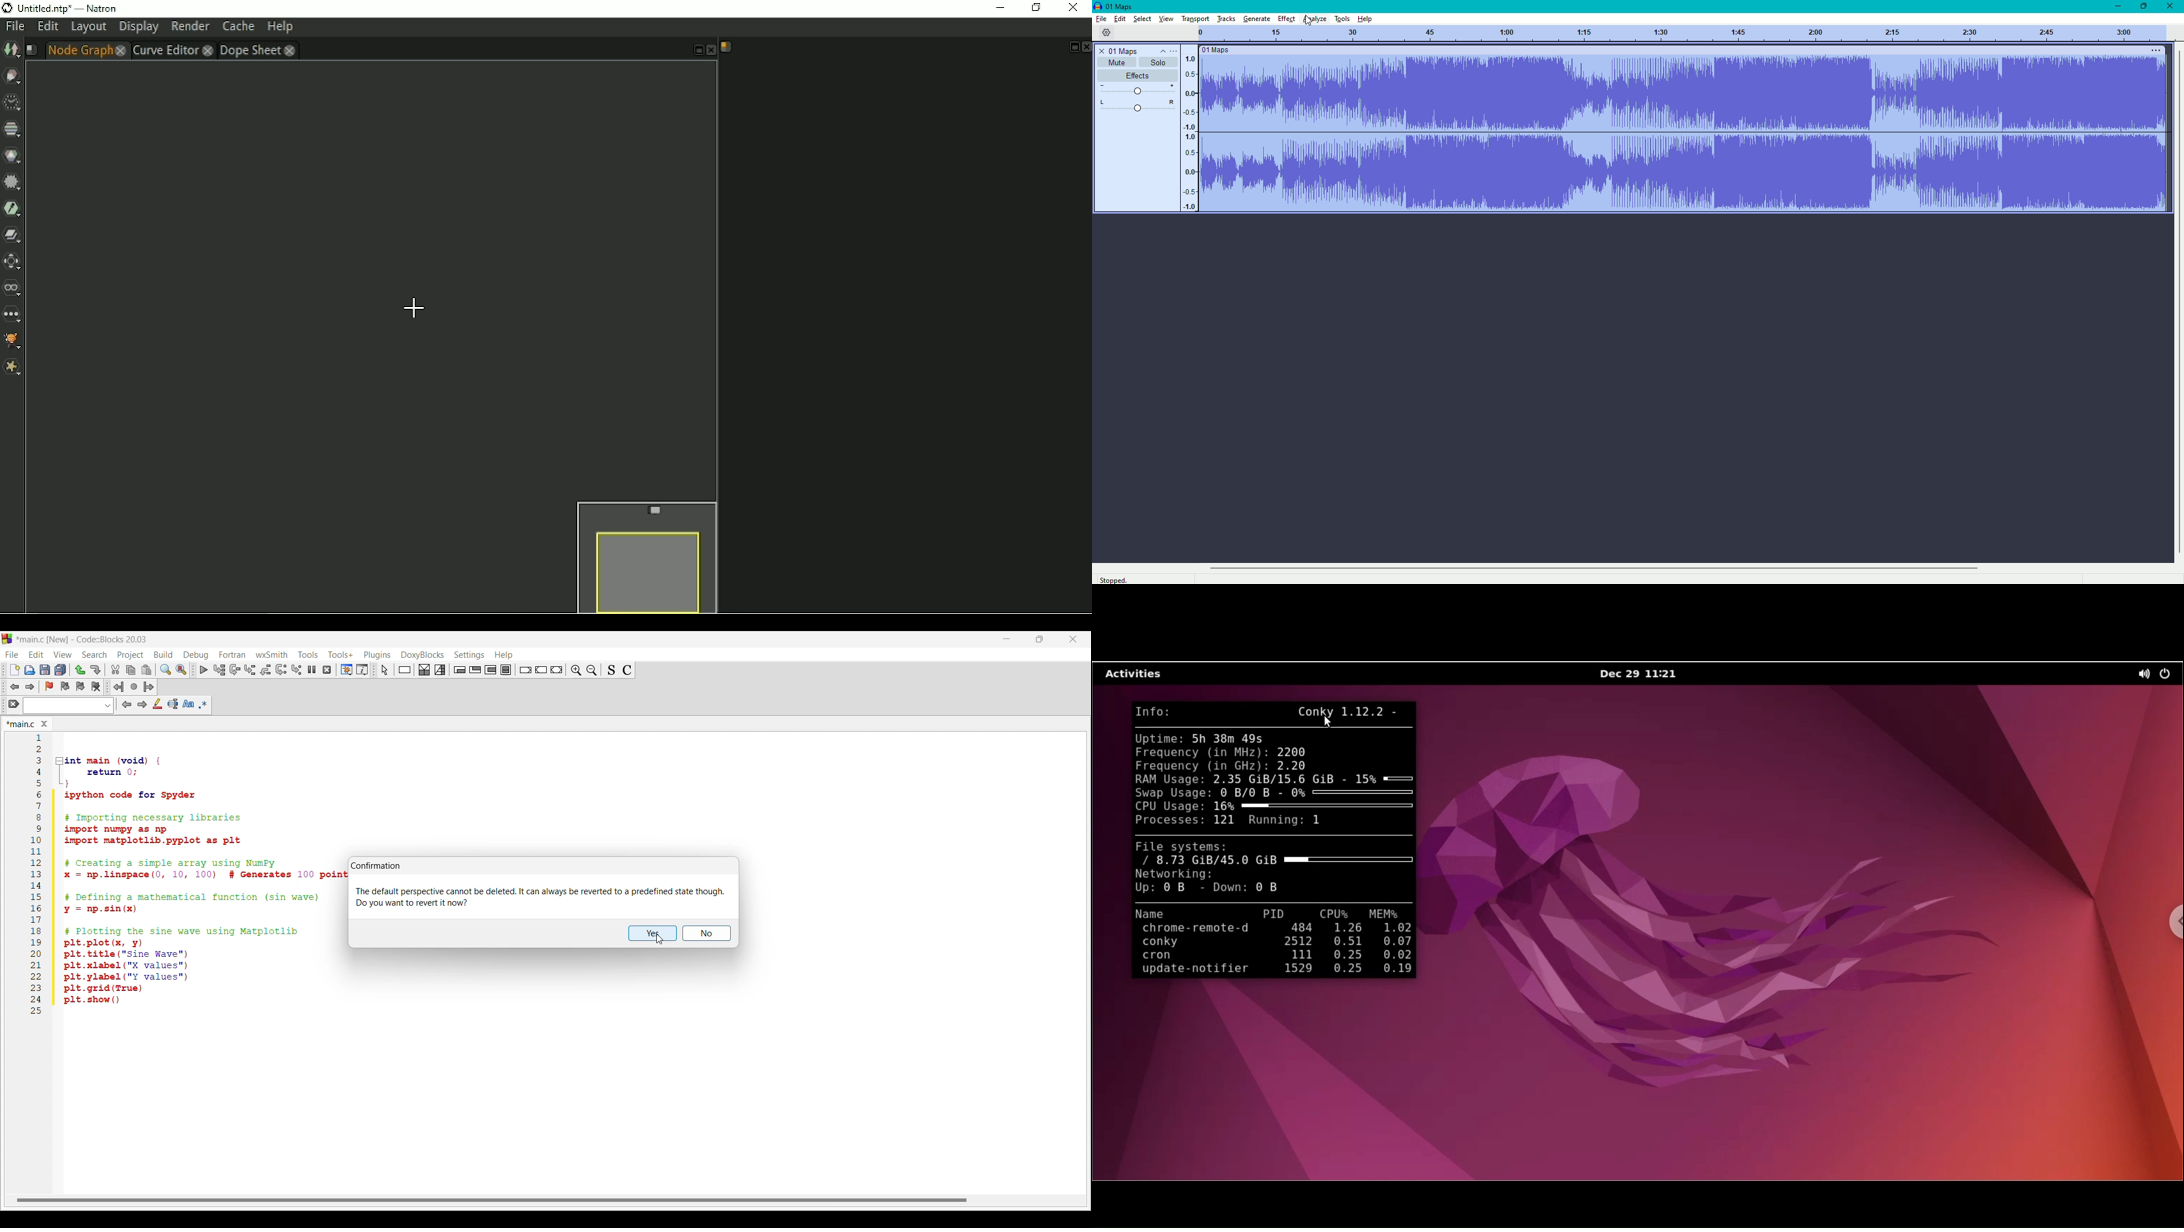 The width and height of the screenshot is (2184, 1232). Describe the element at coordinates (541, 670) in the screenshot. I see `Continue instruction` at that location.